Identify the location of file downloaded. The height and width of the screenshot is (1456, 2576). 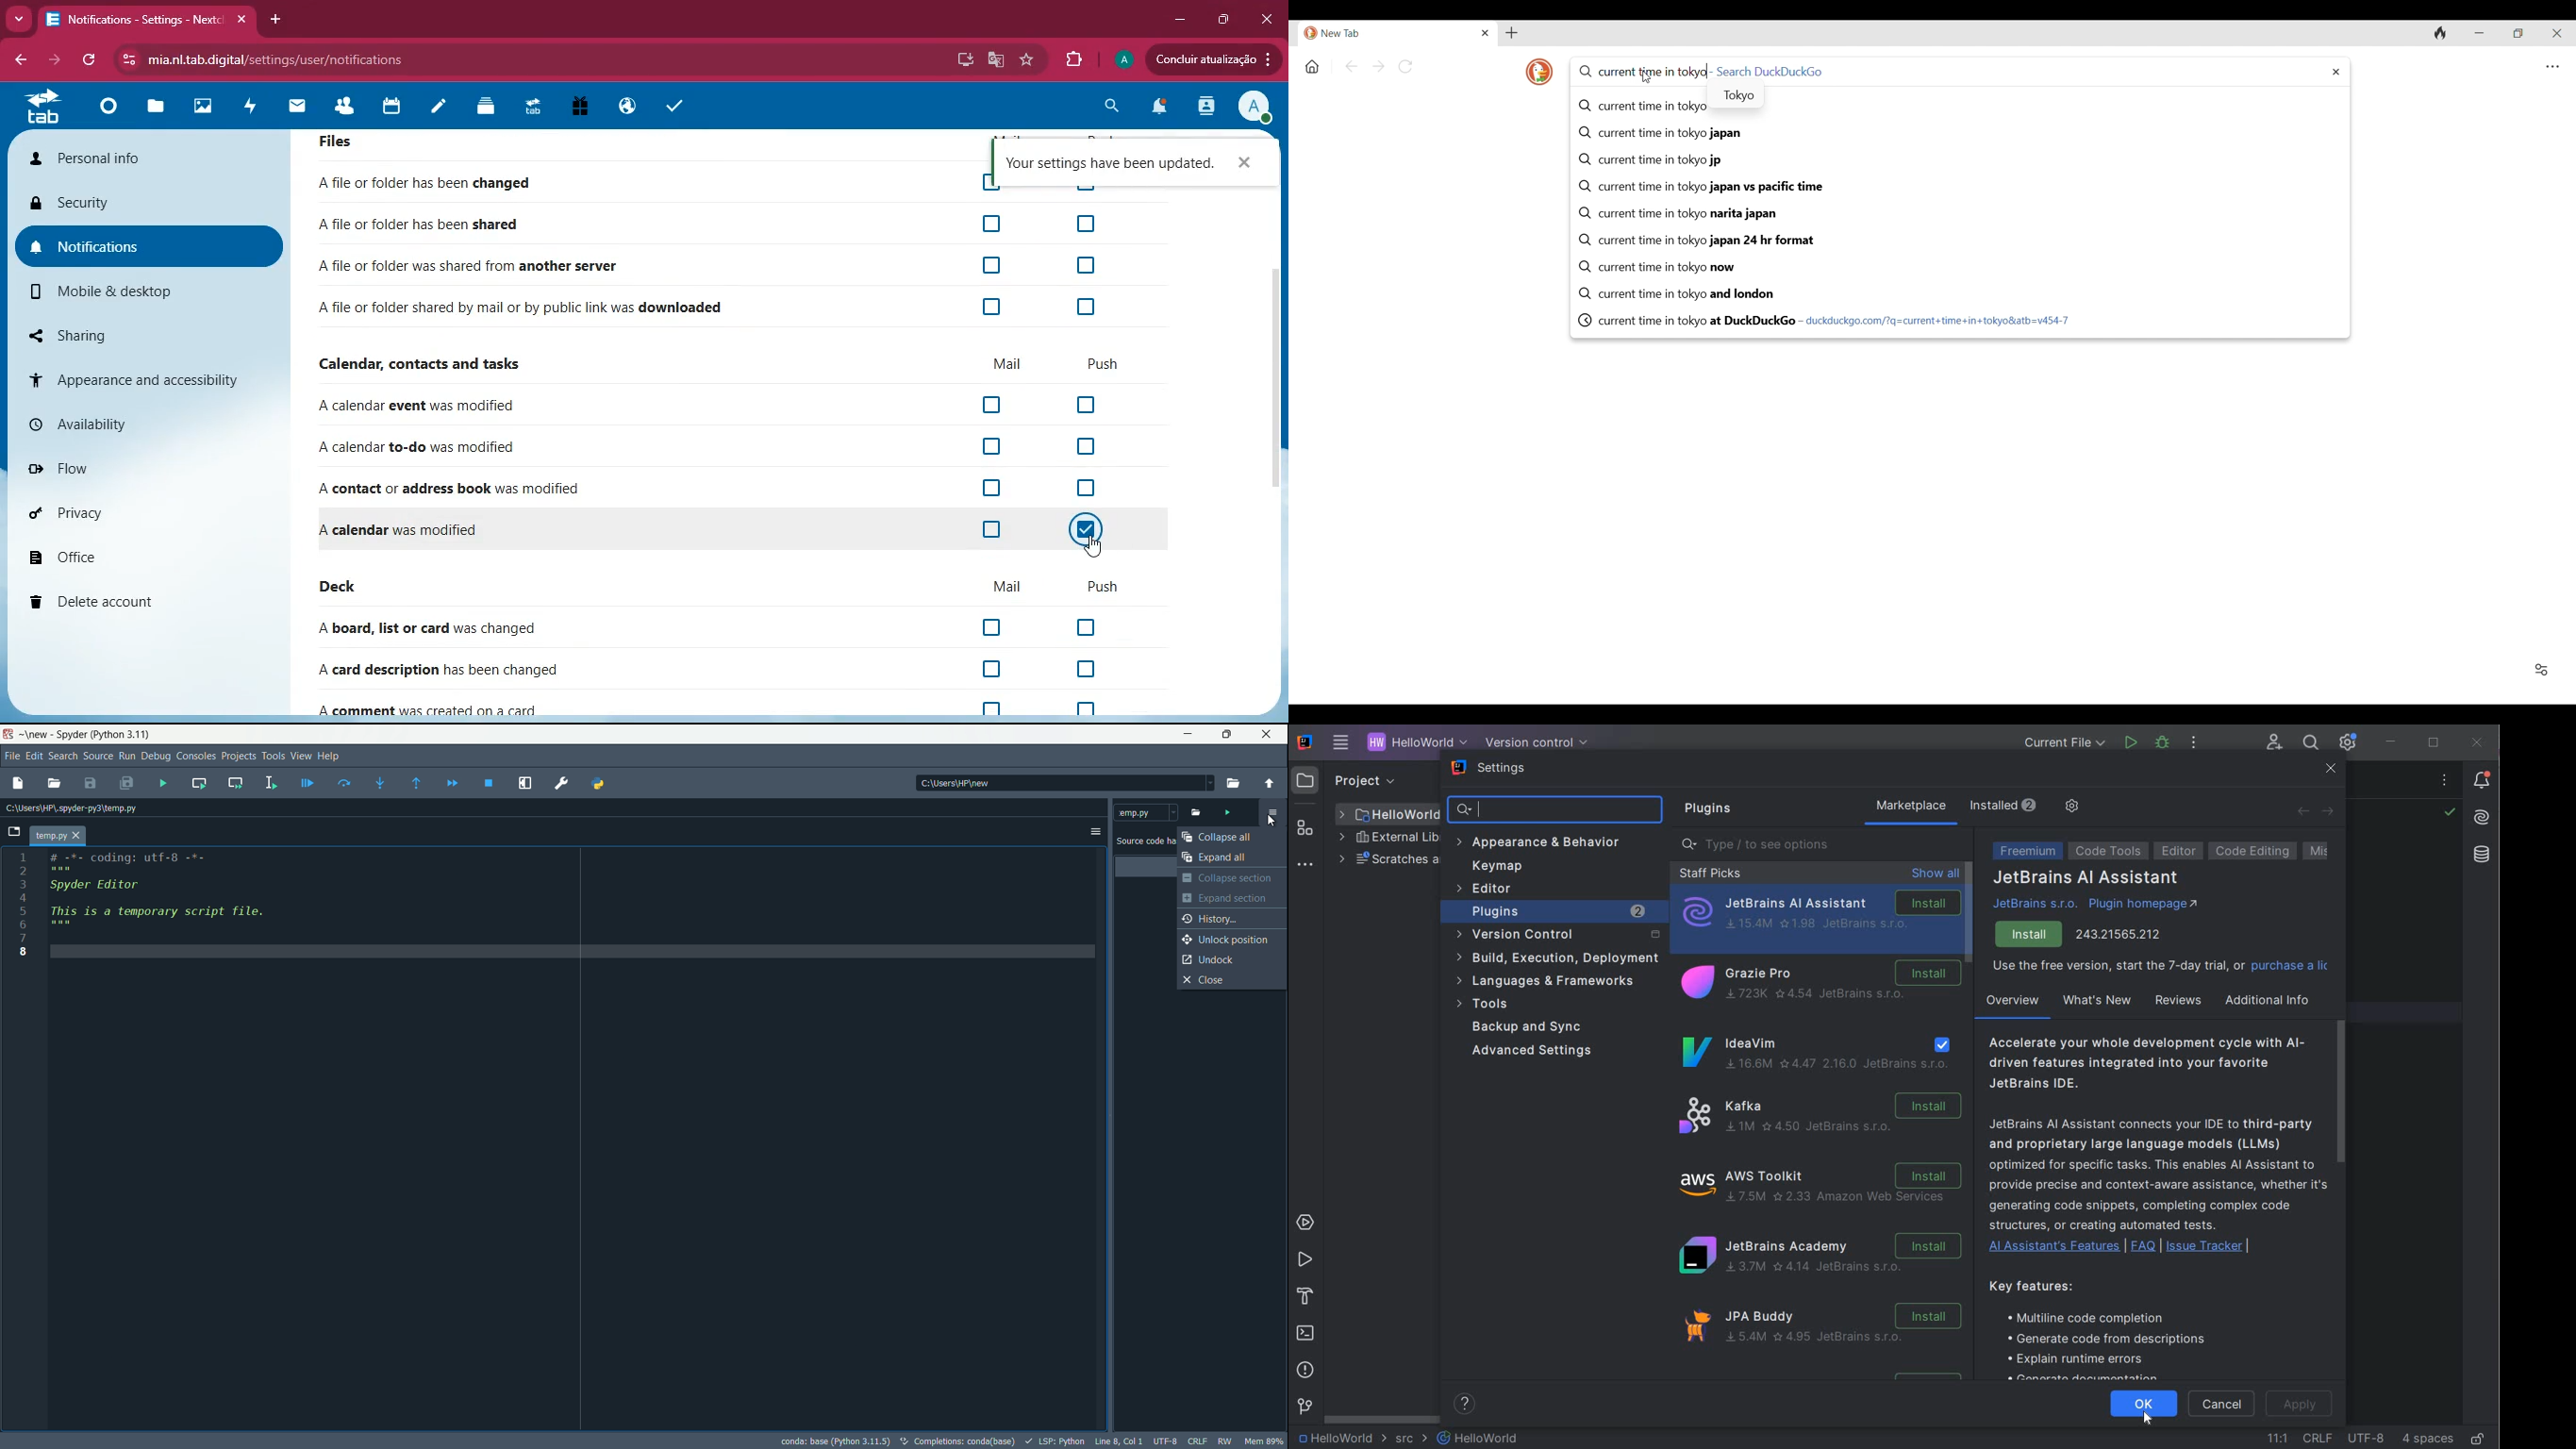
(526, 308).